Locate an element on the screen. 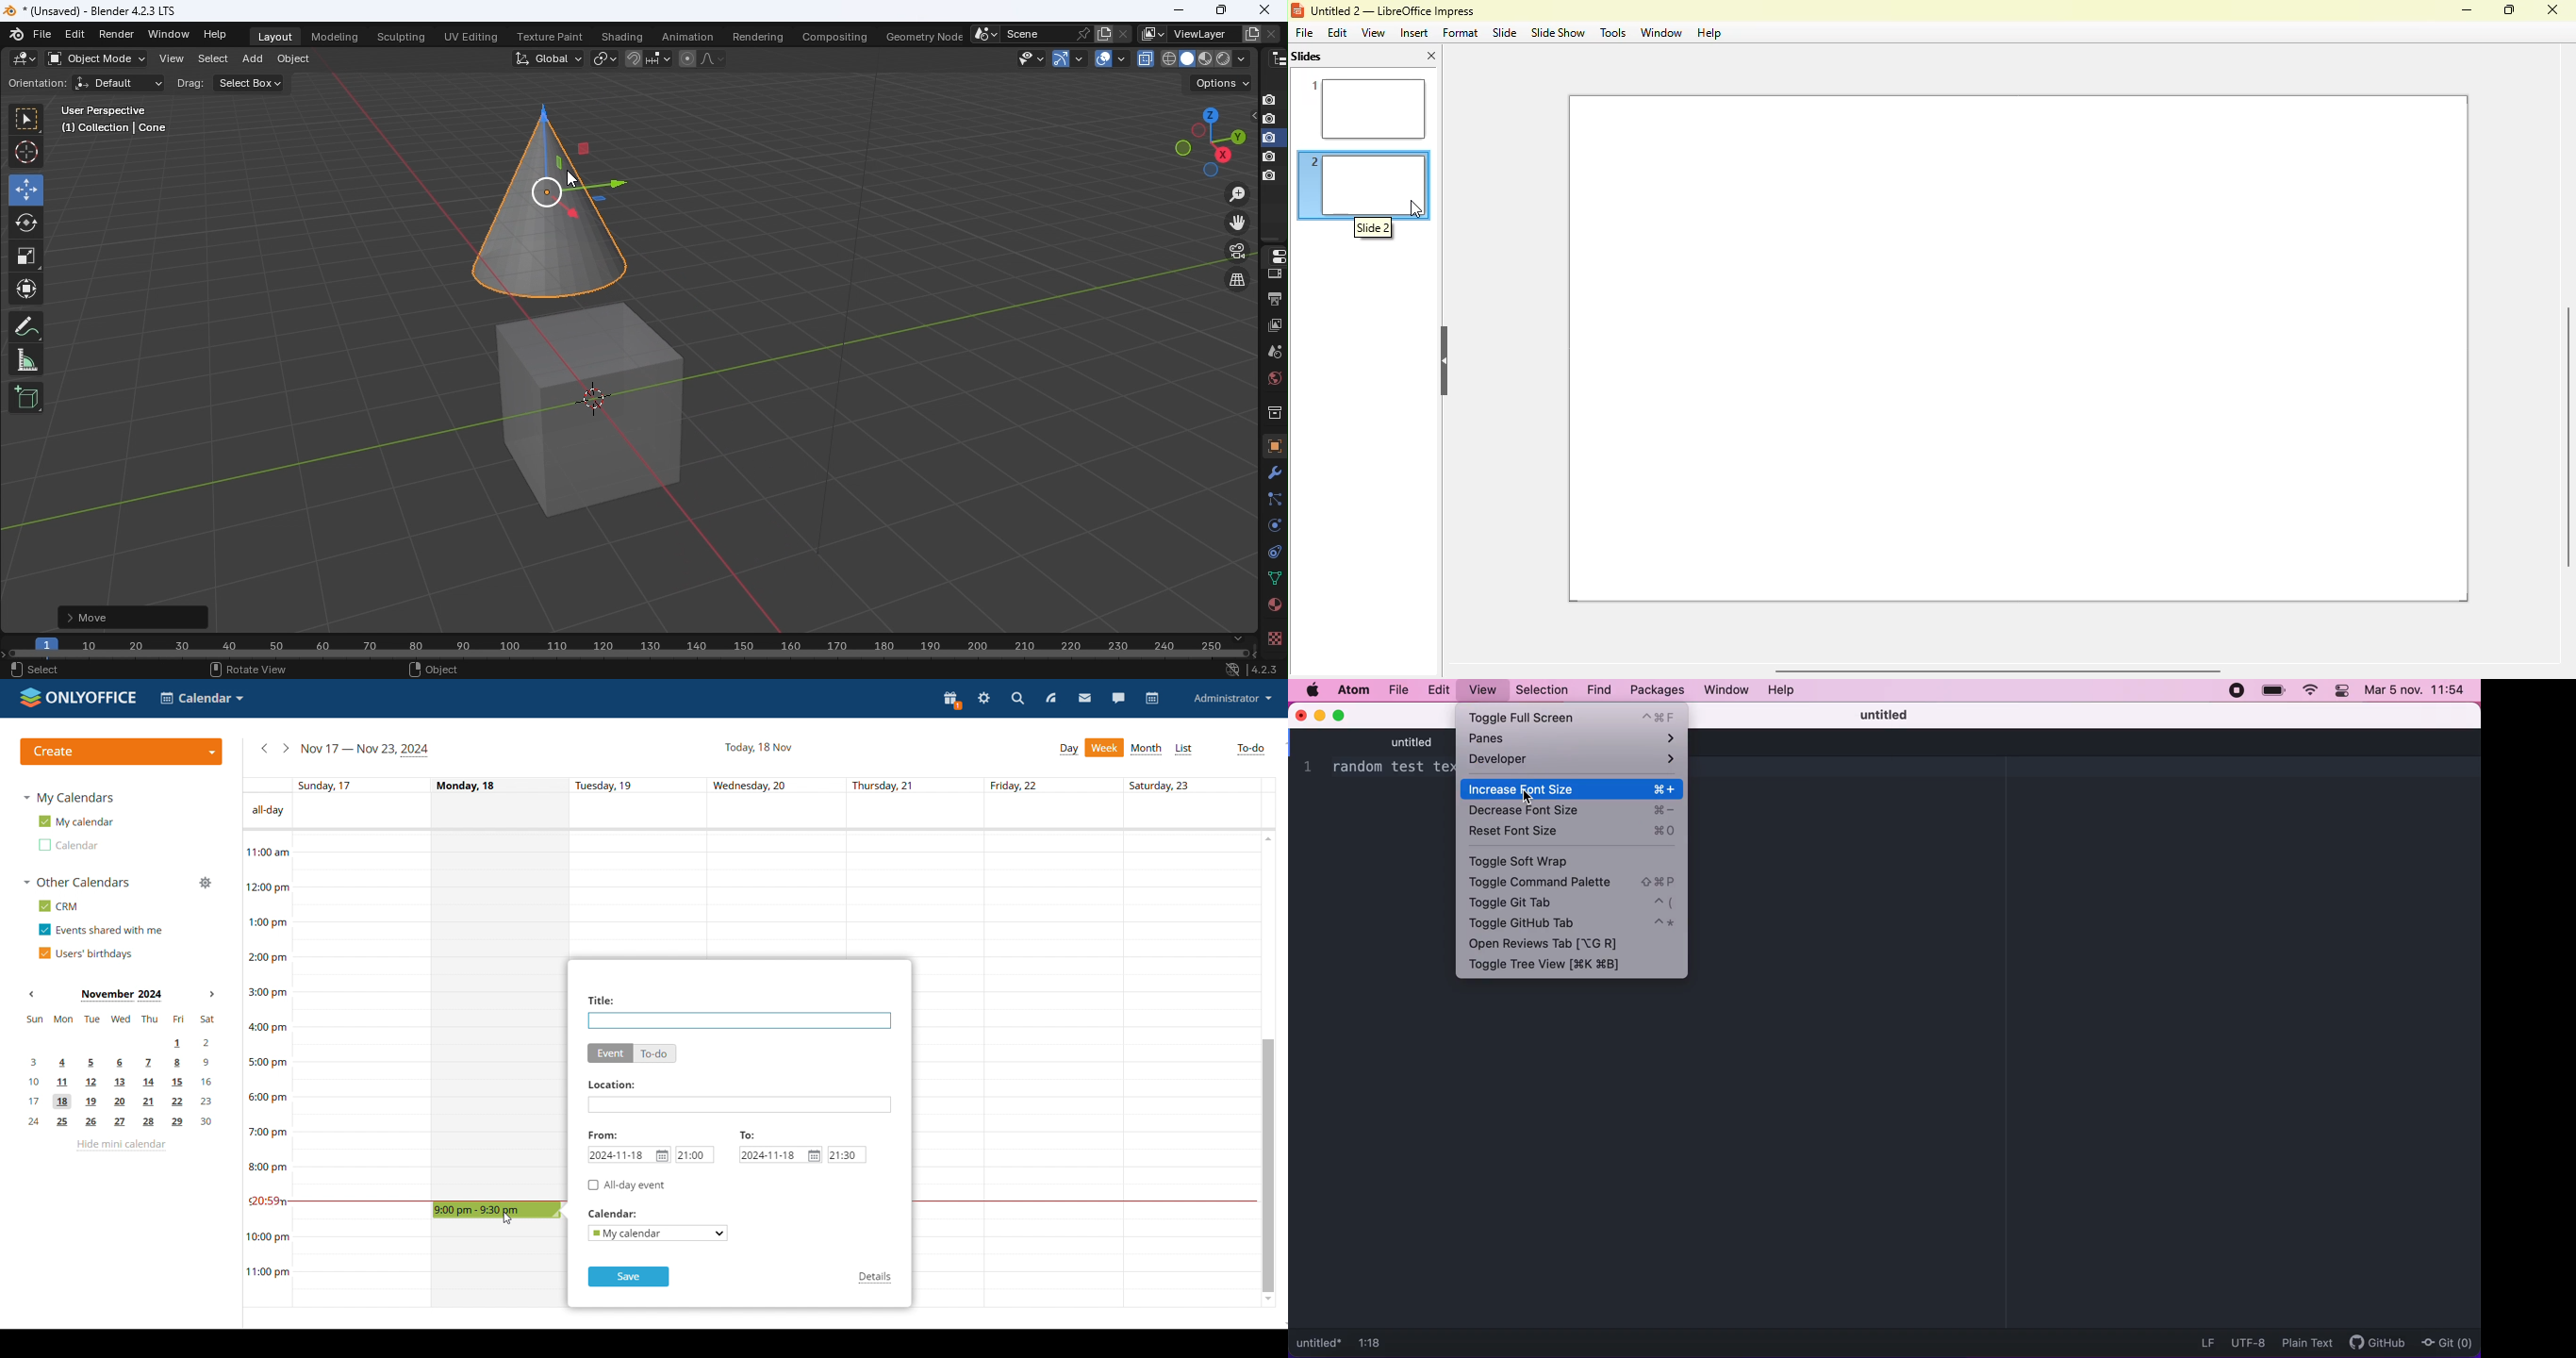 Image resolution: width=2576 pixels, height=1372 pixels. toggle tree view is located at coordinates (1552, 966).